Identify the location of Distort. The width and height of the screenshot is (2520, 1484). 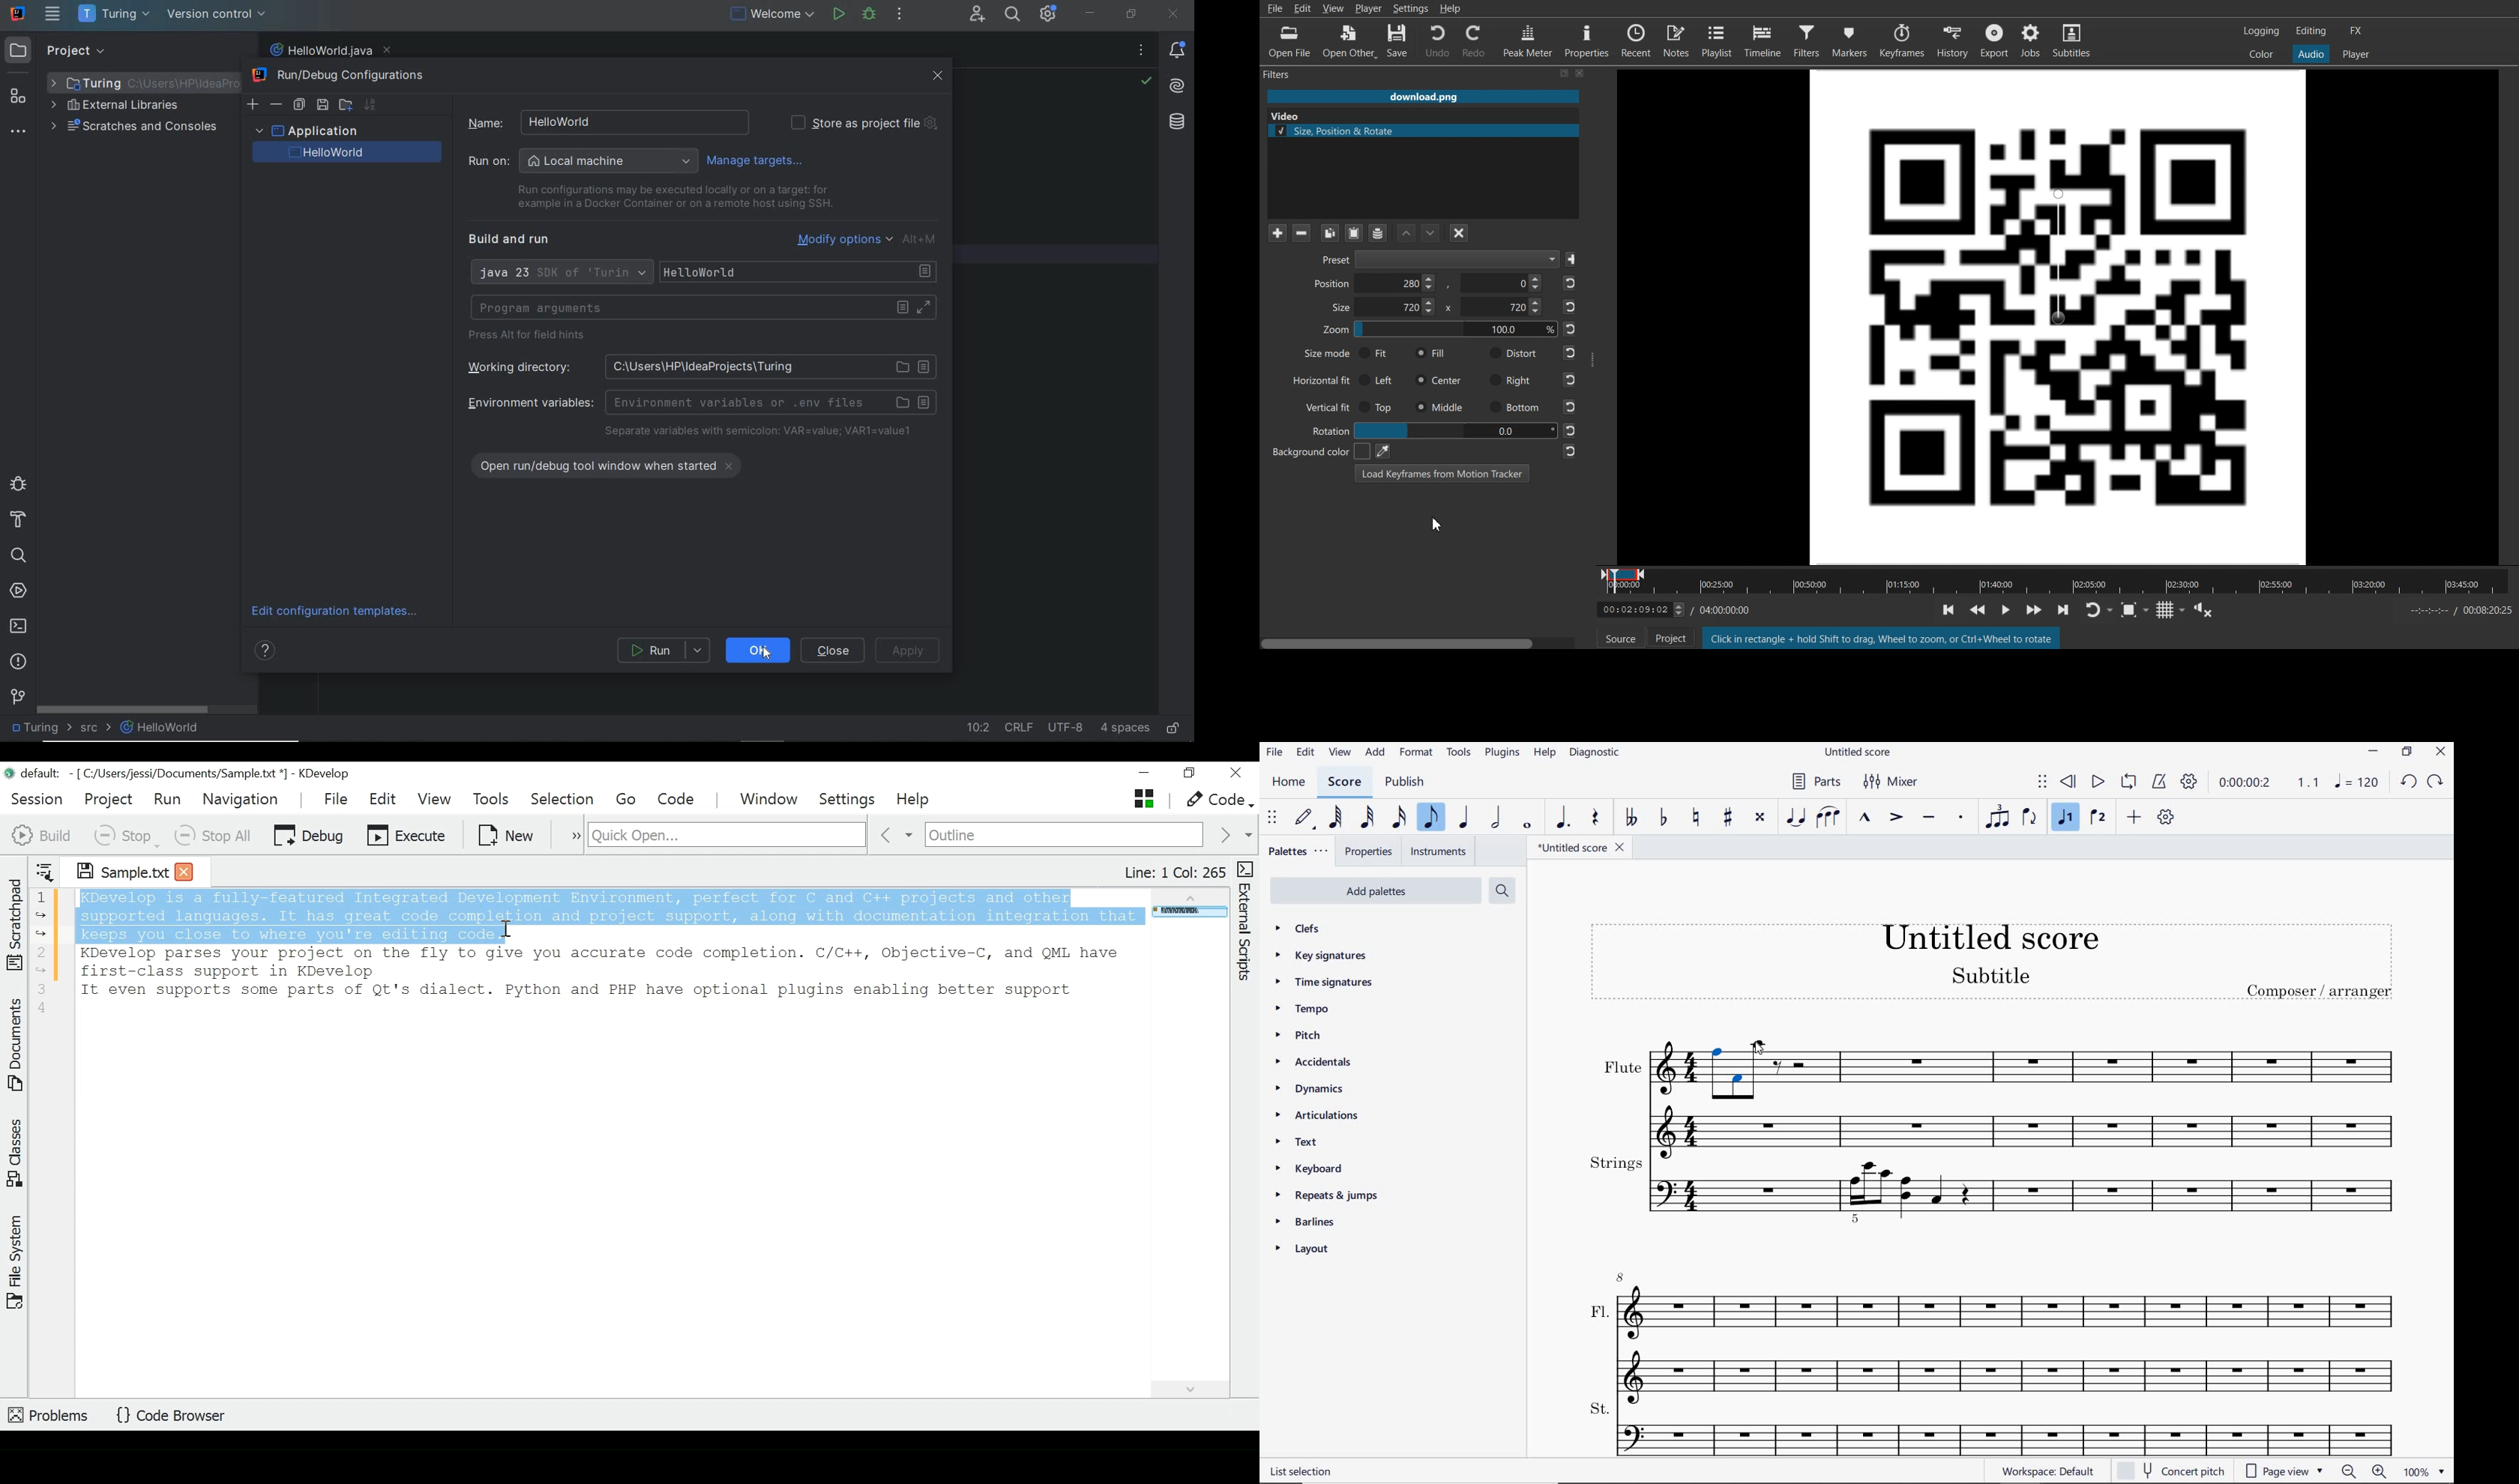
(1512, 353).